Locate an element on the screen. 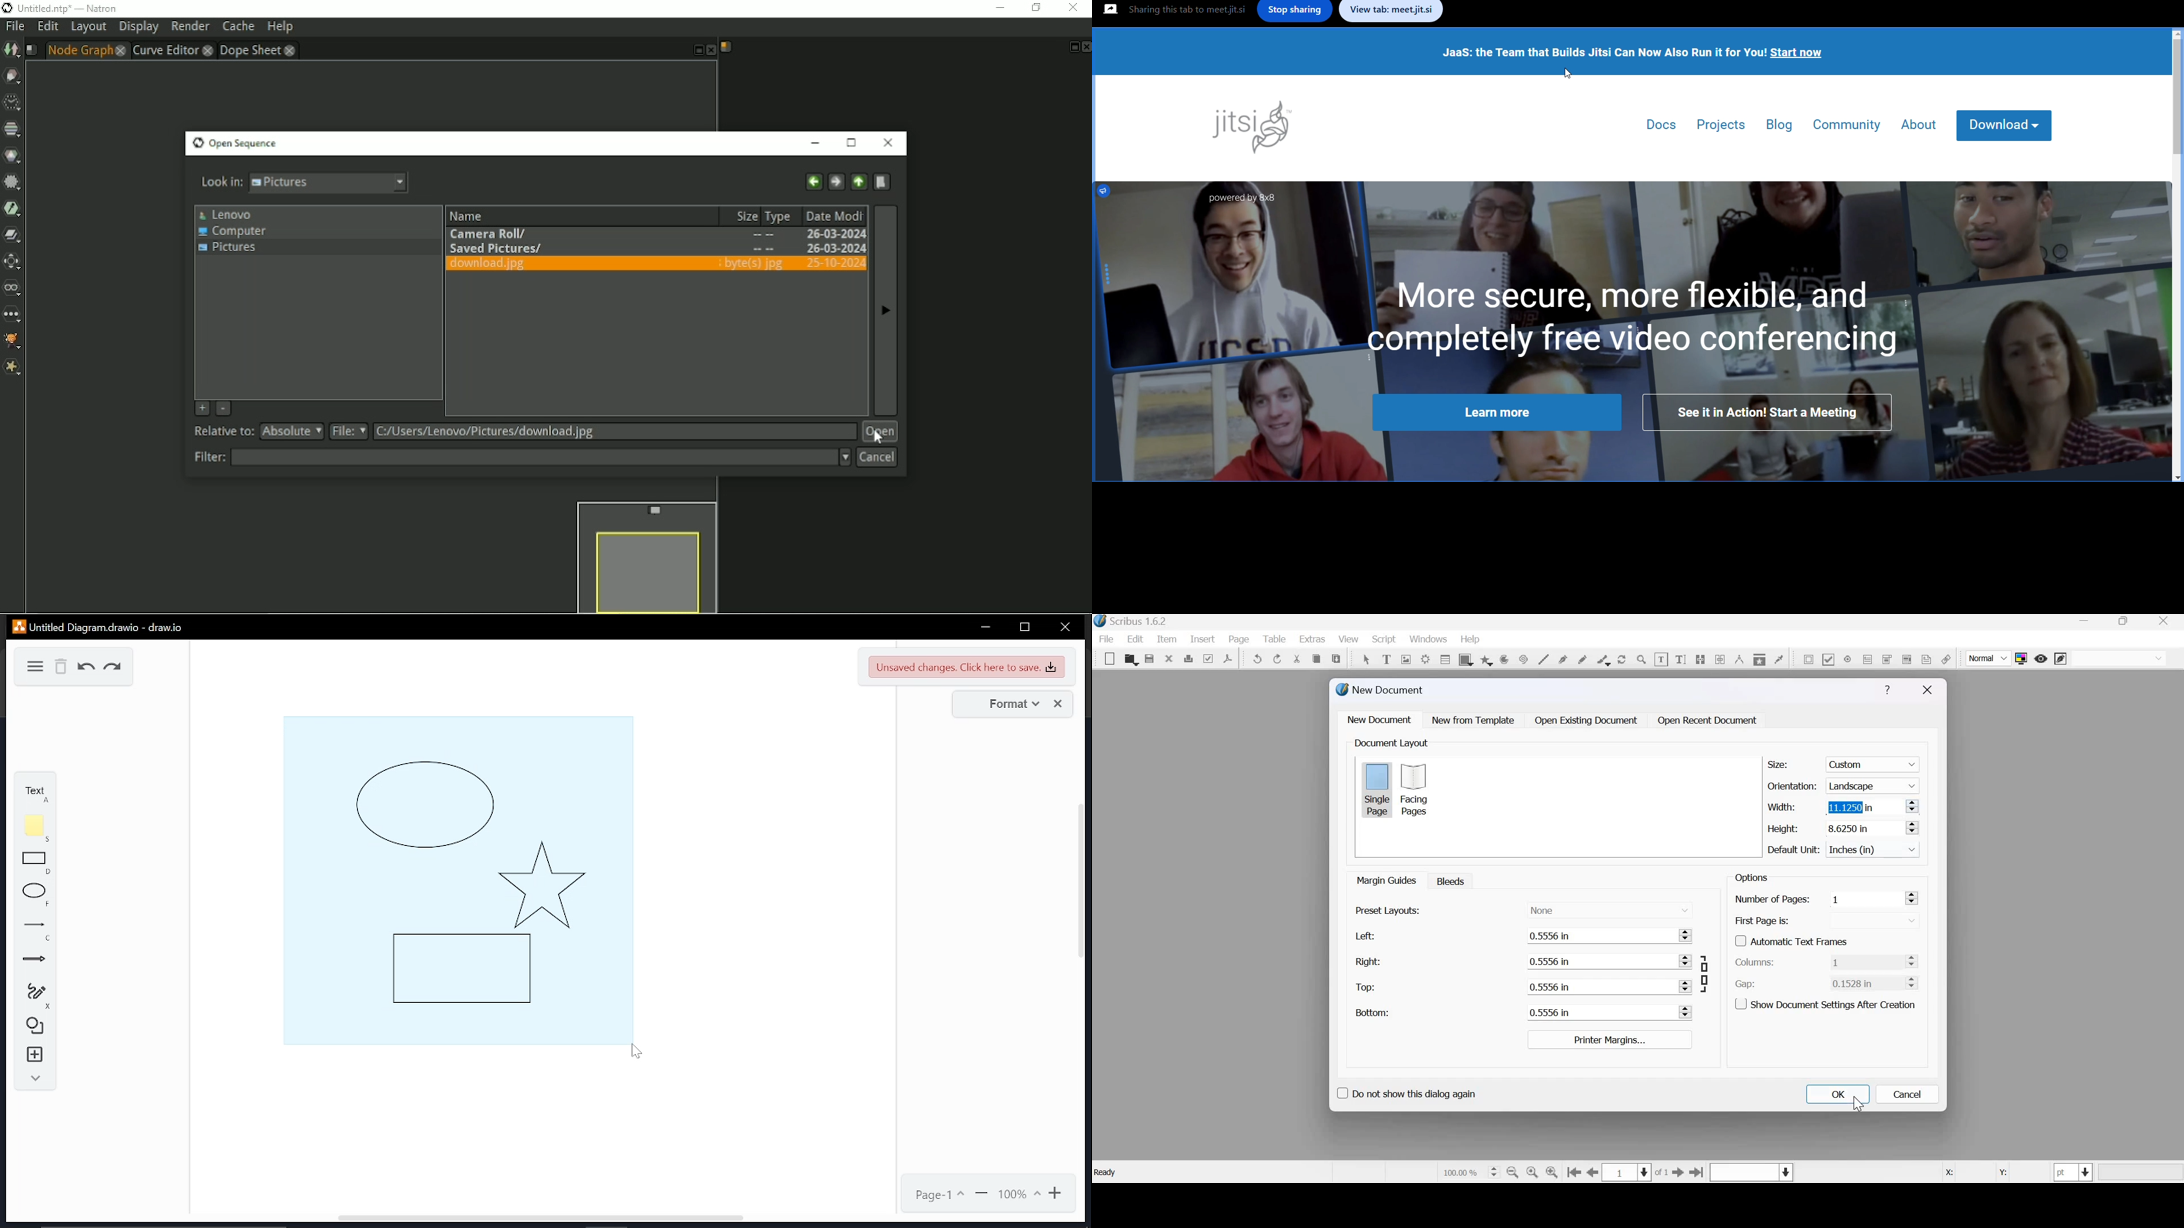  table is located at coordinates (1444, 659).